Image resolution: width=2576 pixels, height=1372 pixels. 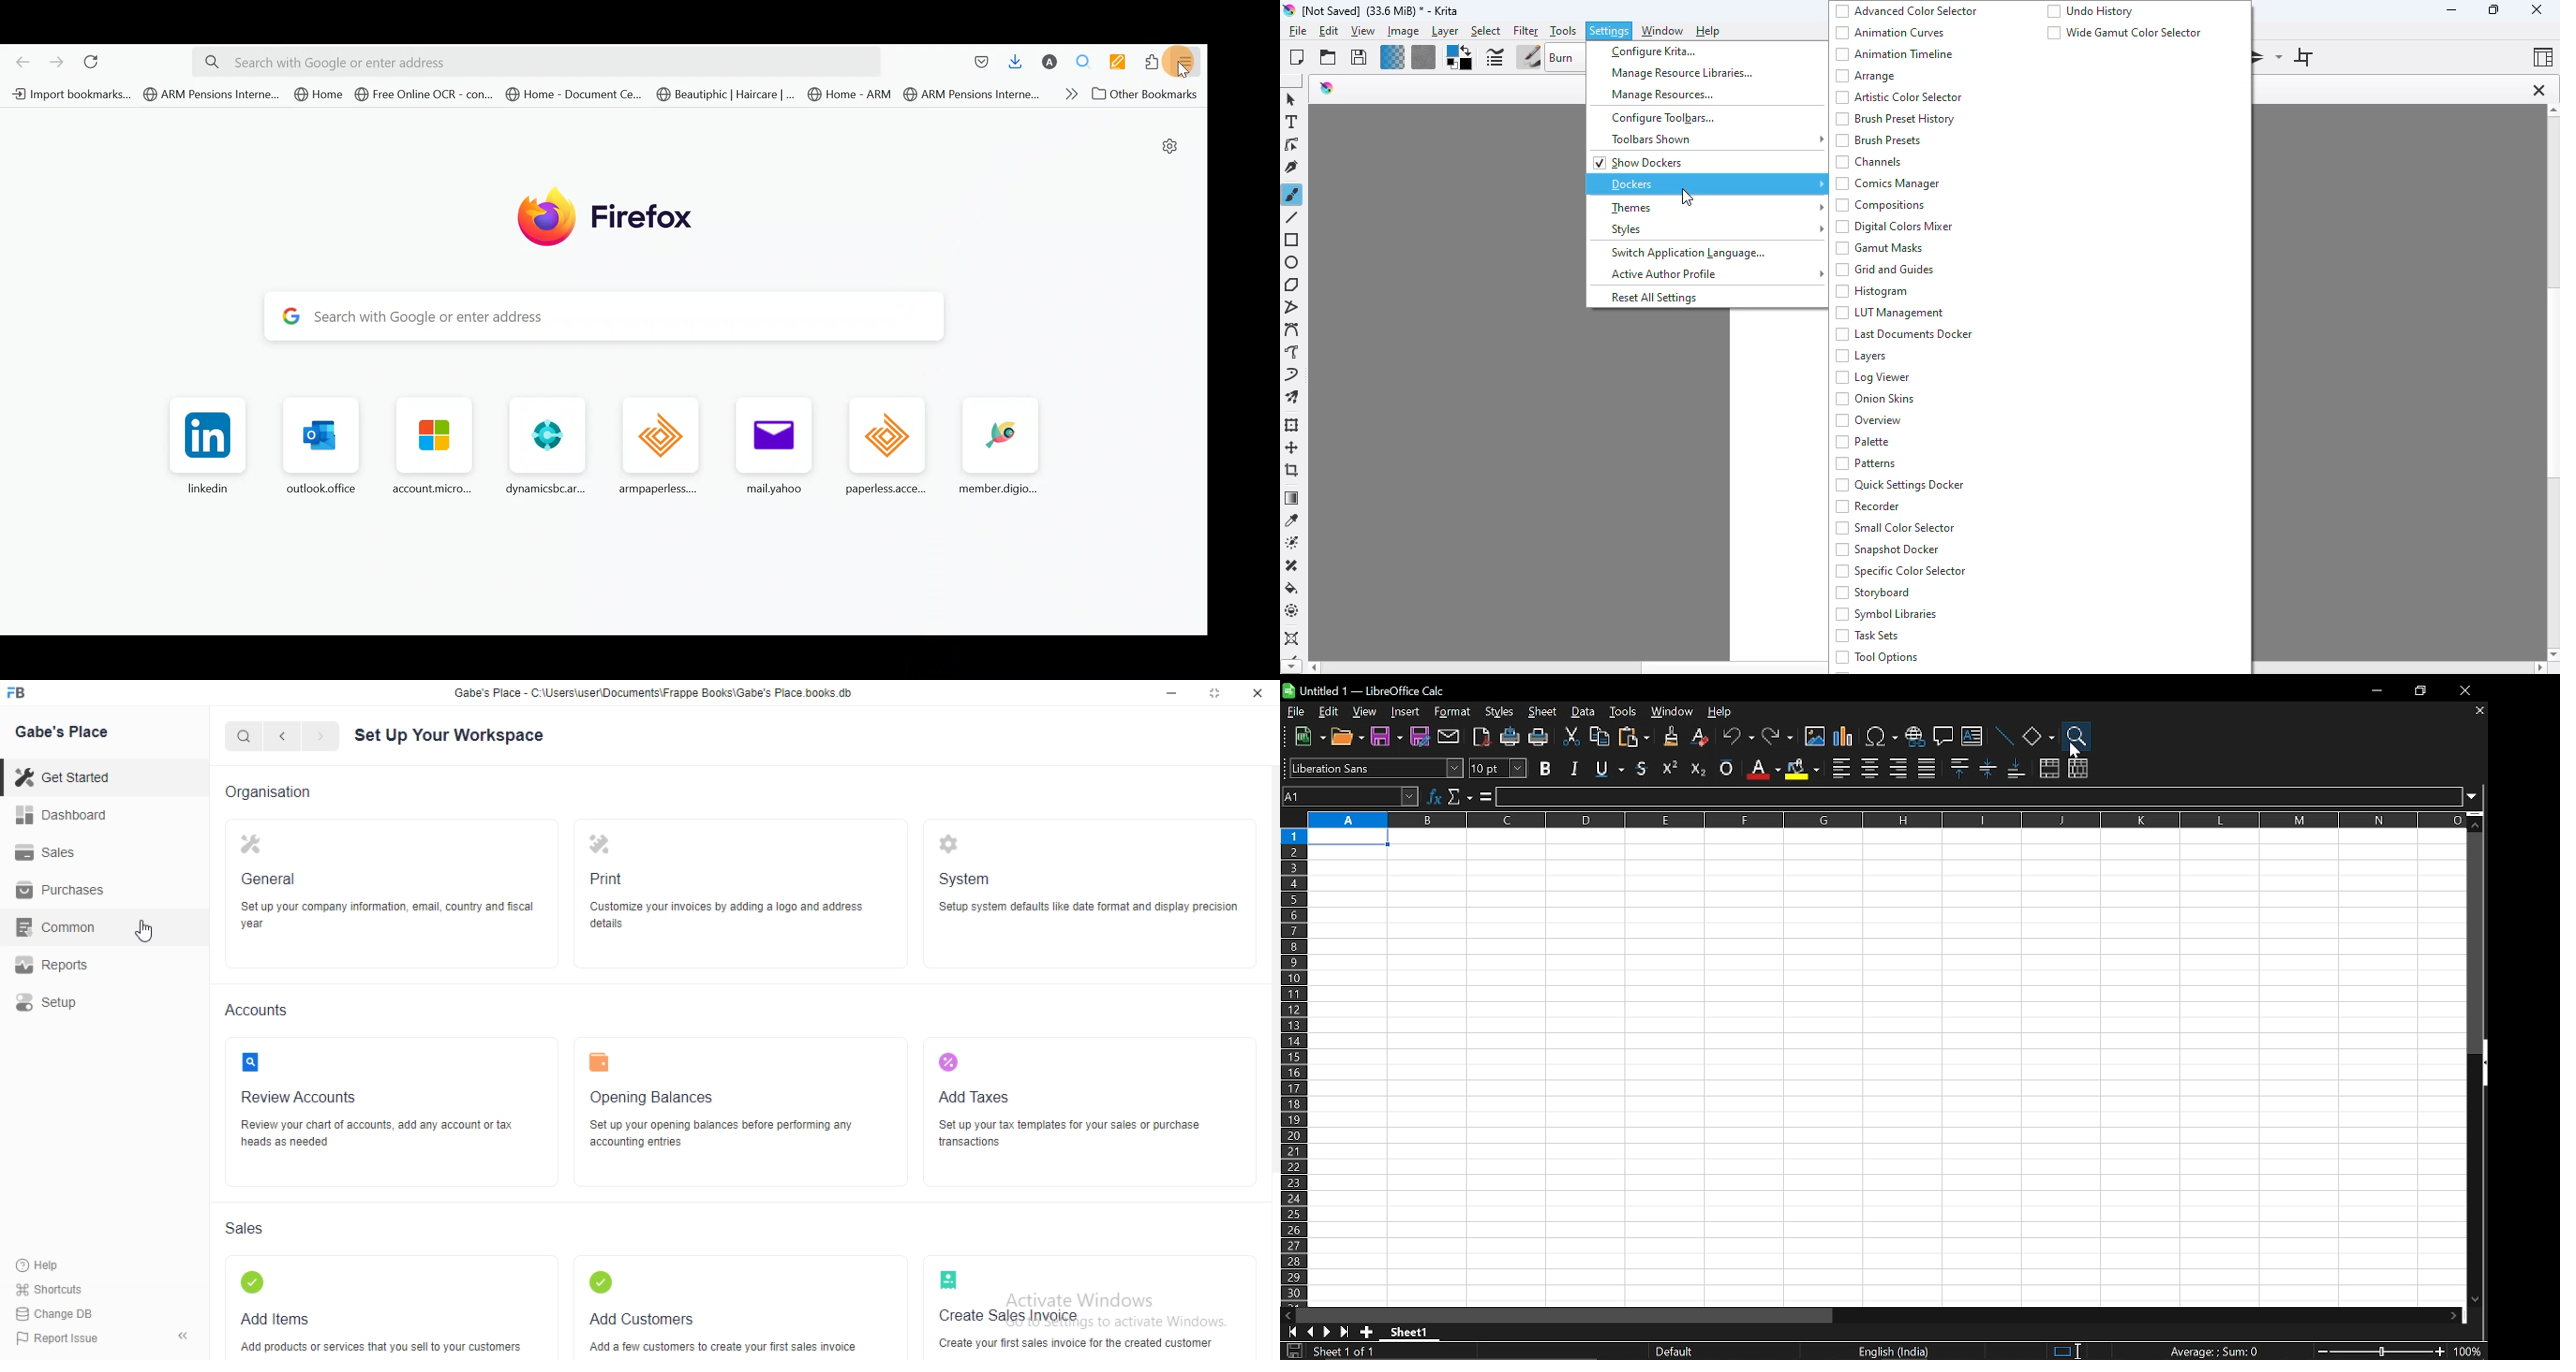 I want to click on background color, so click(x=1801, y=768).